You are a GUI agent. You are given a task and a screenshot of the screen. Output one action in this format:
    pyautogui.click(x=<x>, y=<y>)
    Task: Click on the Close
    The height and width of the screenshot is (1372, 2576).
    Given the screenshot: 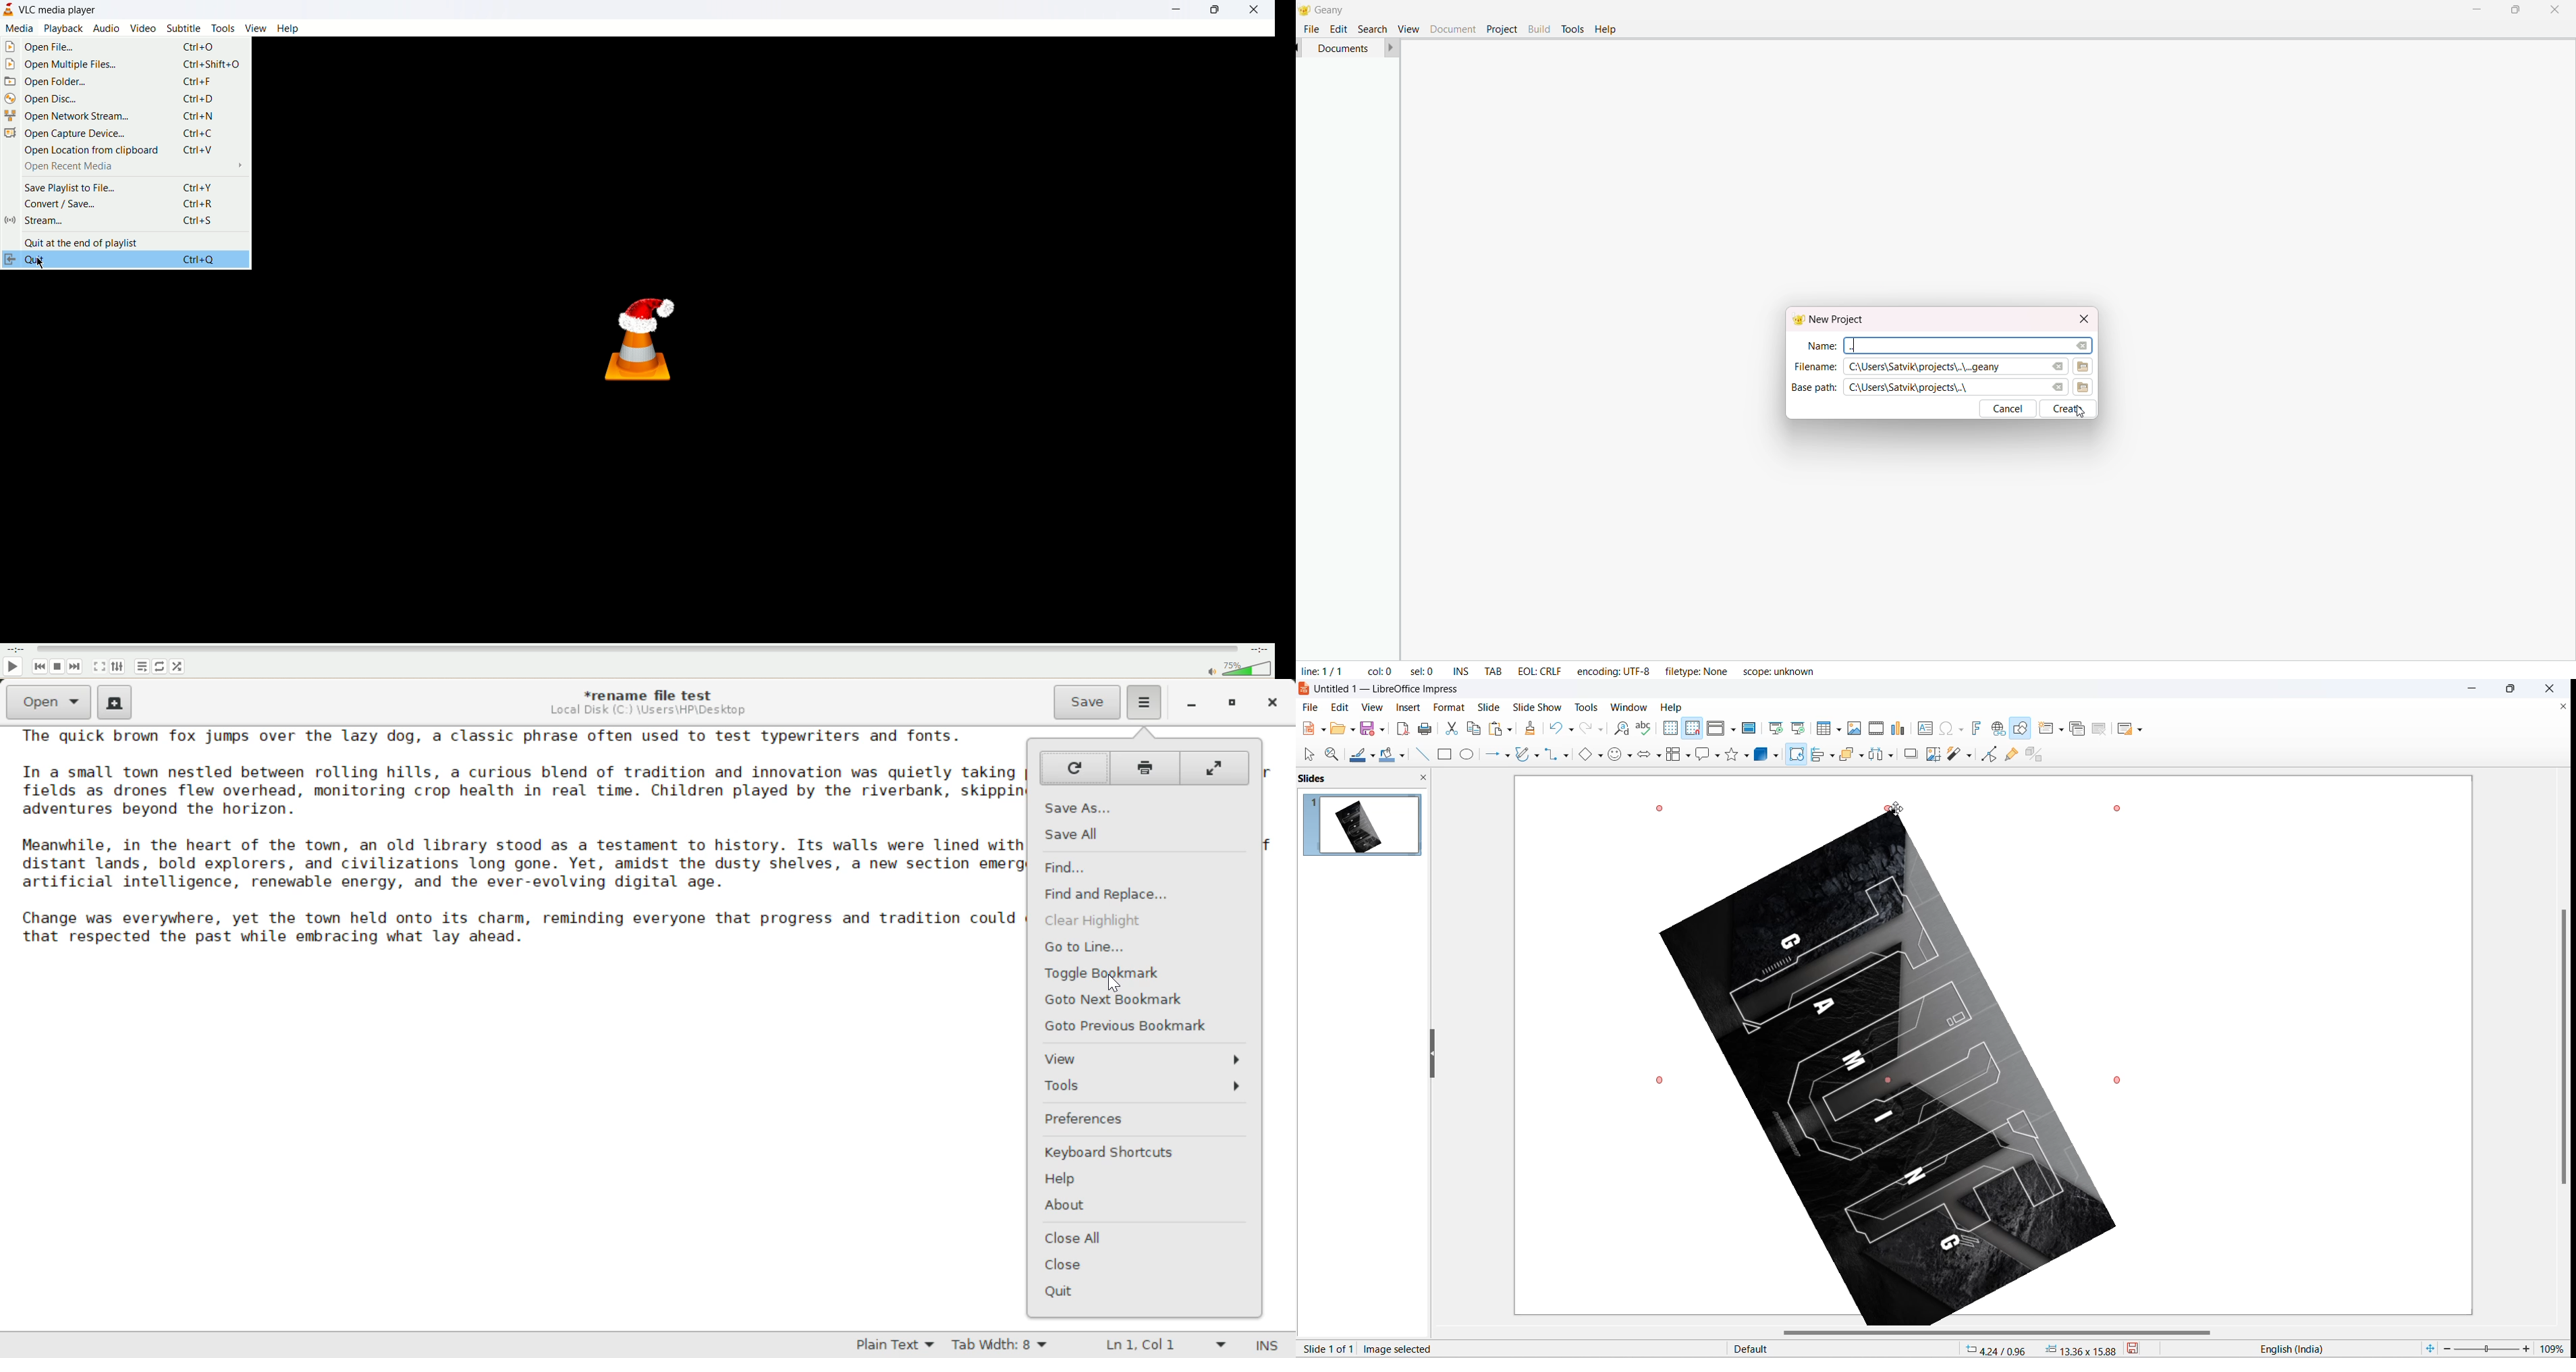 What is the action you would take?
    pyautogui.click(x=1145, y=1264)
    